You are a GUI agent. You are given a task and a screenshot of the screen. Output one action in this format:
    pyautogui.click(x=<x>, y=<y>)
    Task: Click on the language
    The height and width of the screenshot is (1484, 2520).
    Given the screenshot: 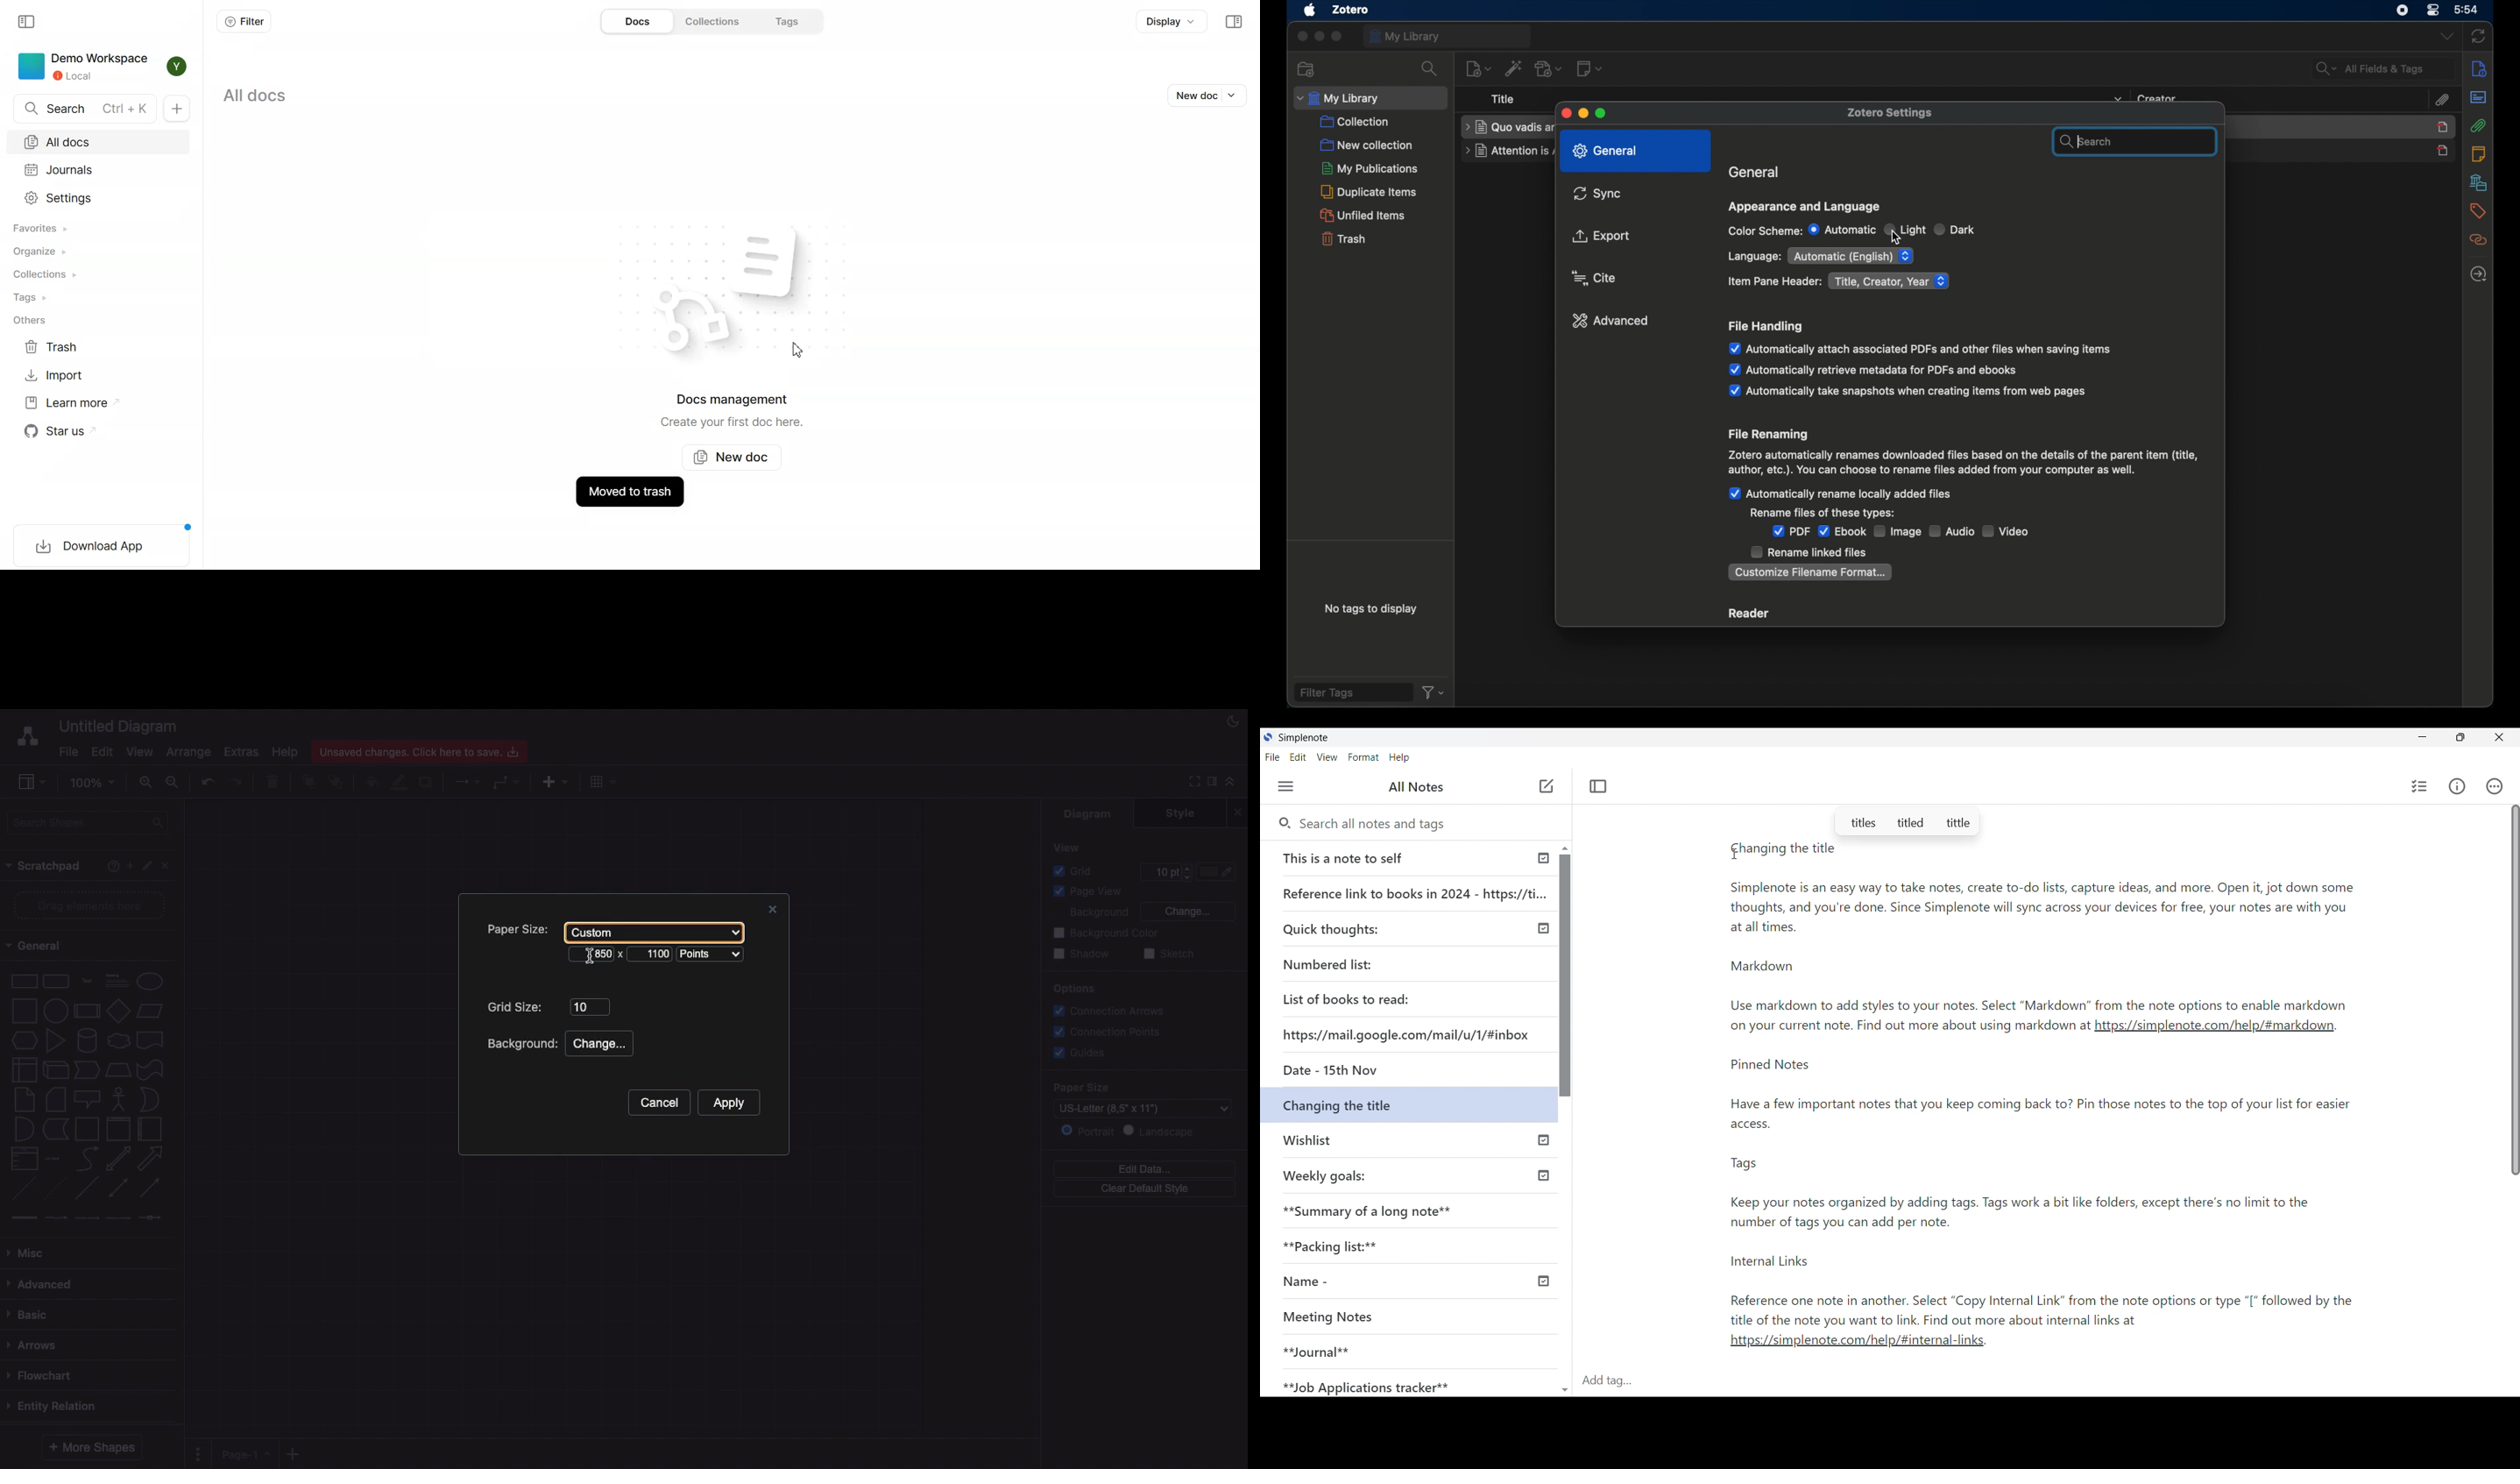 What is the action you would take?
    pyautogui.click(x=1754, y=257)
    